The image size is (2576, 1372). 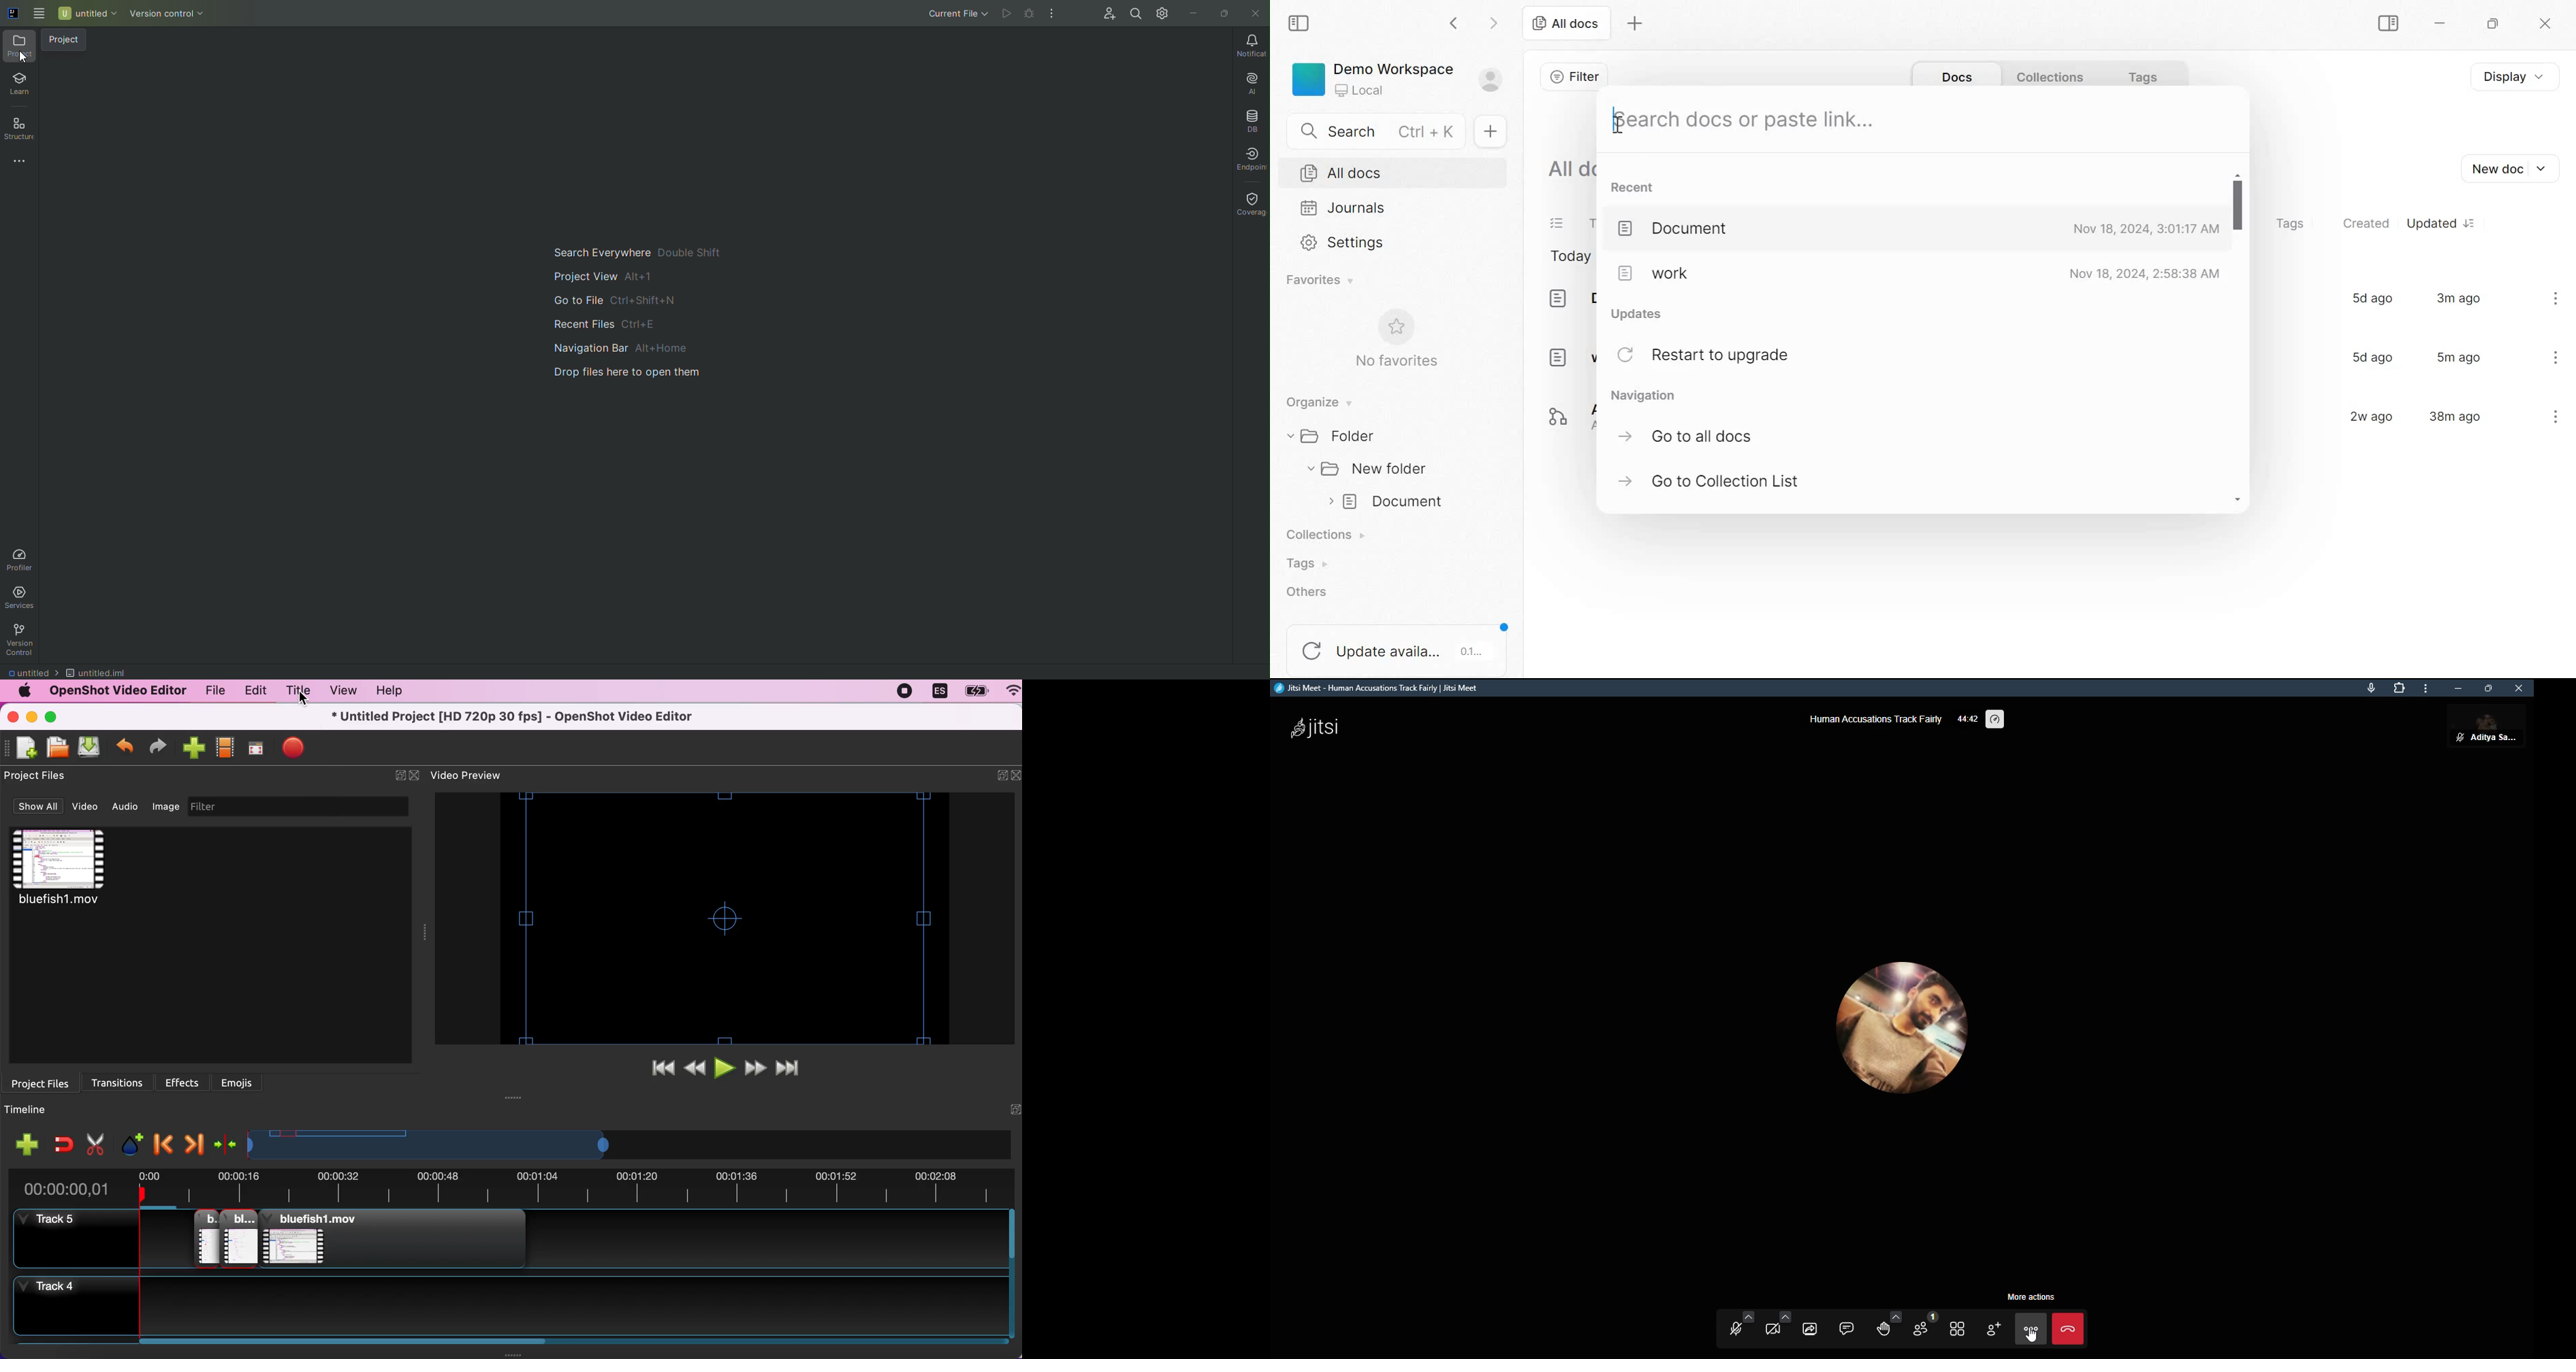 What do you see at coordinates (1652, 275) in the screenshot?
I see `work` at bounding box center [1652, 275].